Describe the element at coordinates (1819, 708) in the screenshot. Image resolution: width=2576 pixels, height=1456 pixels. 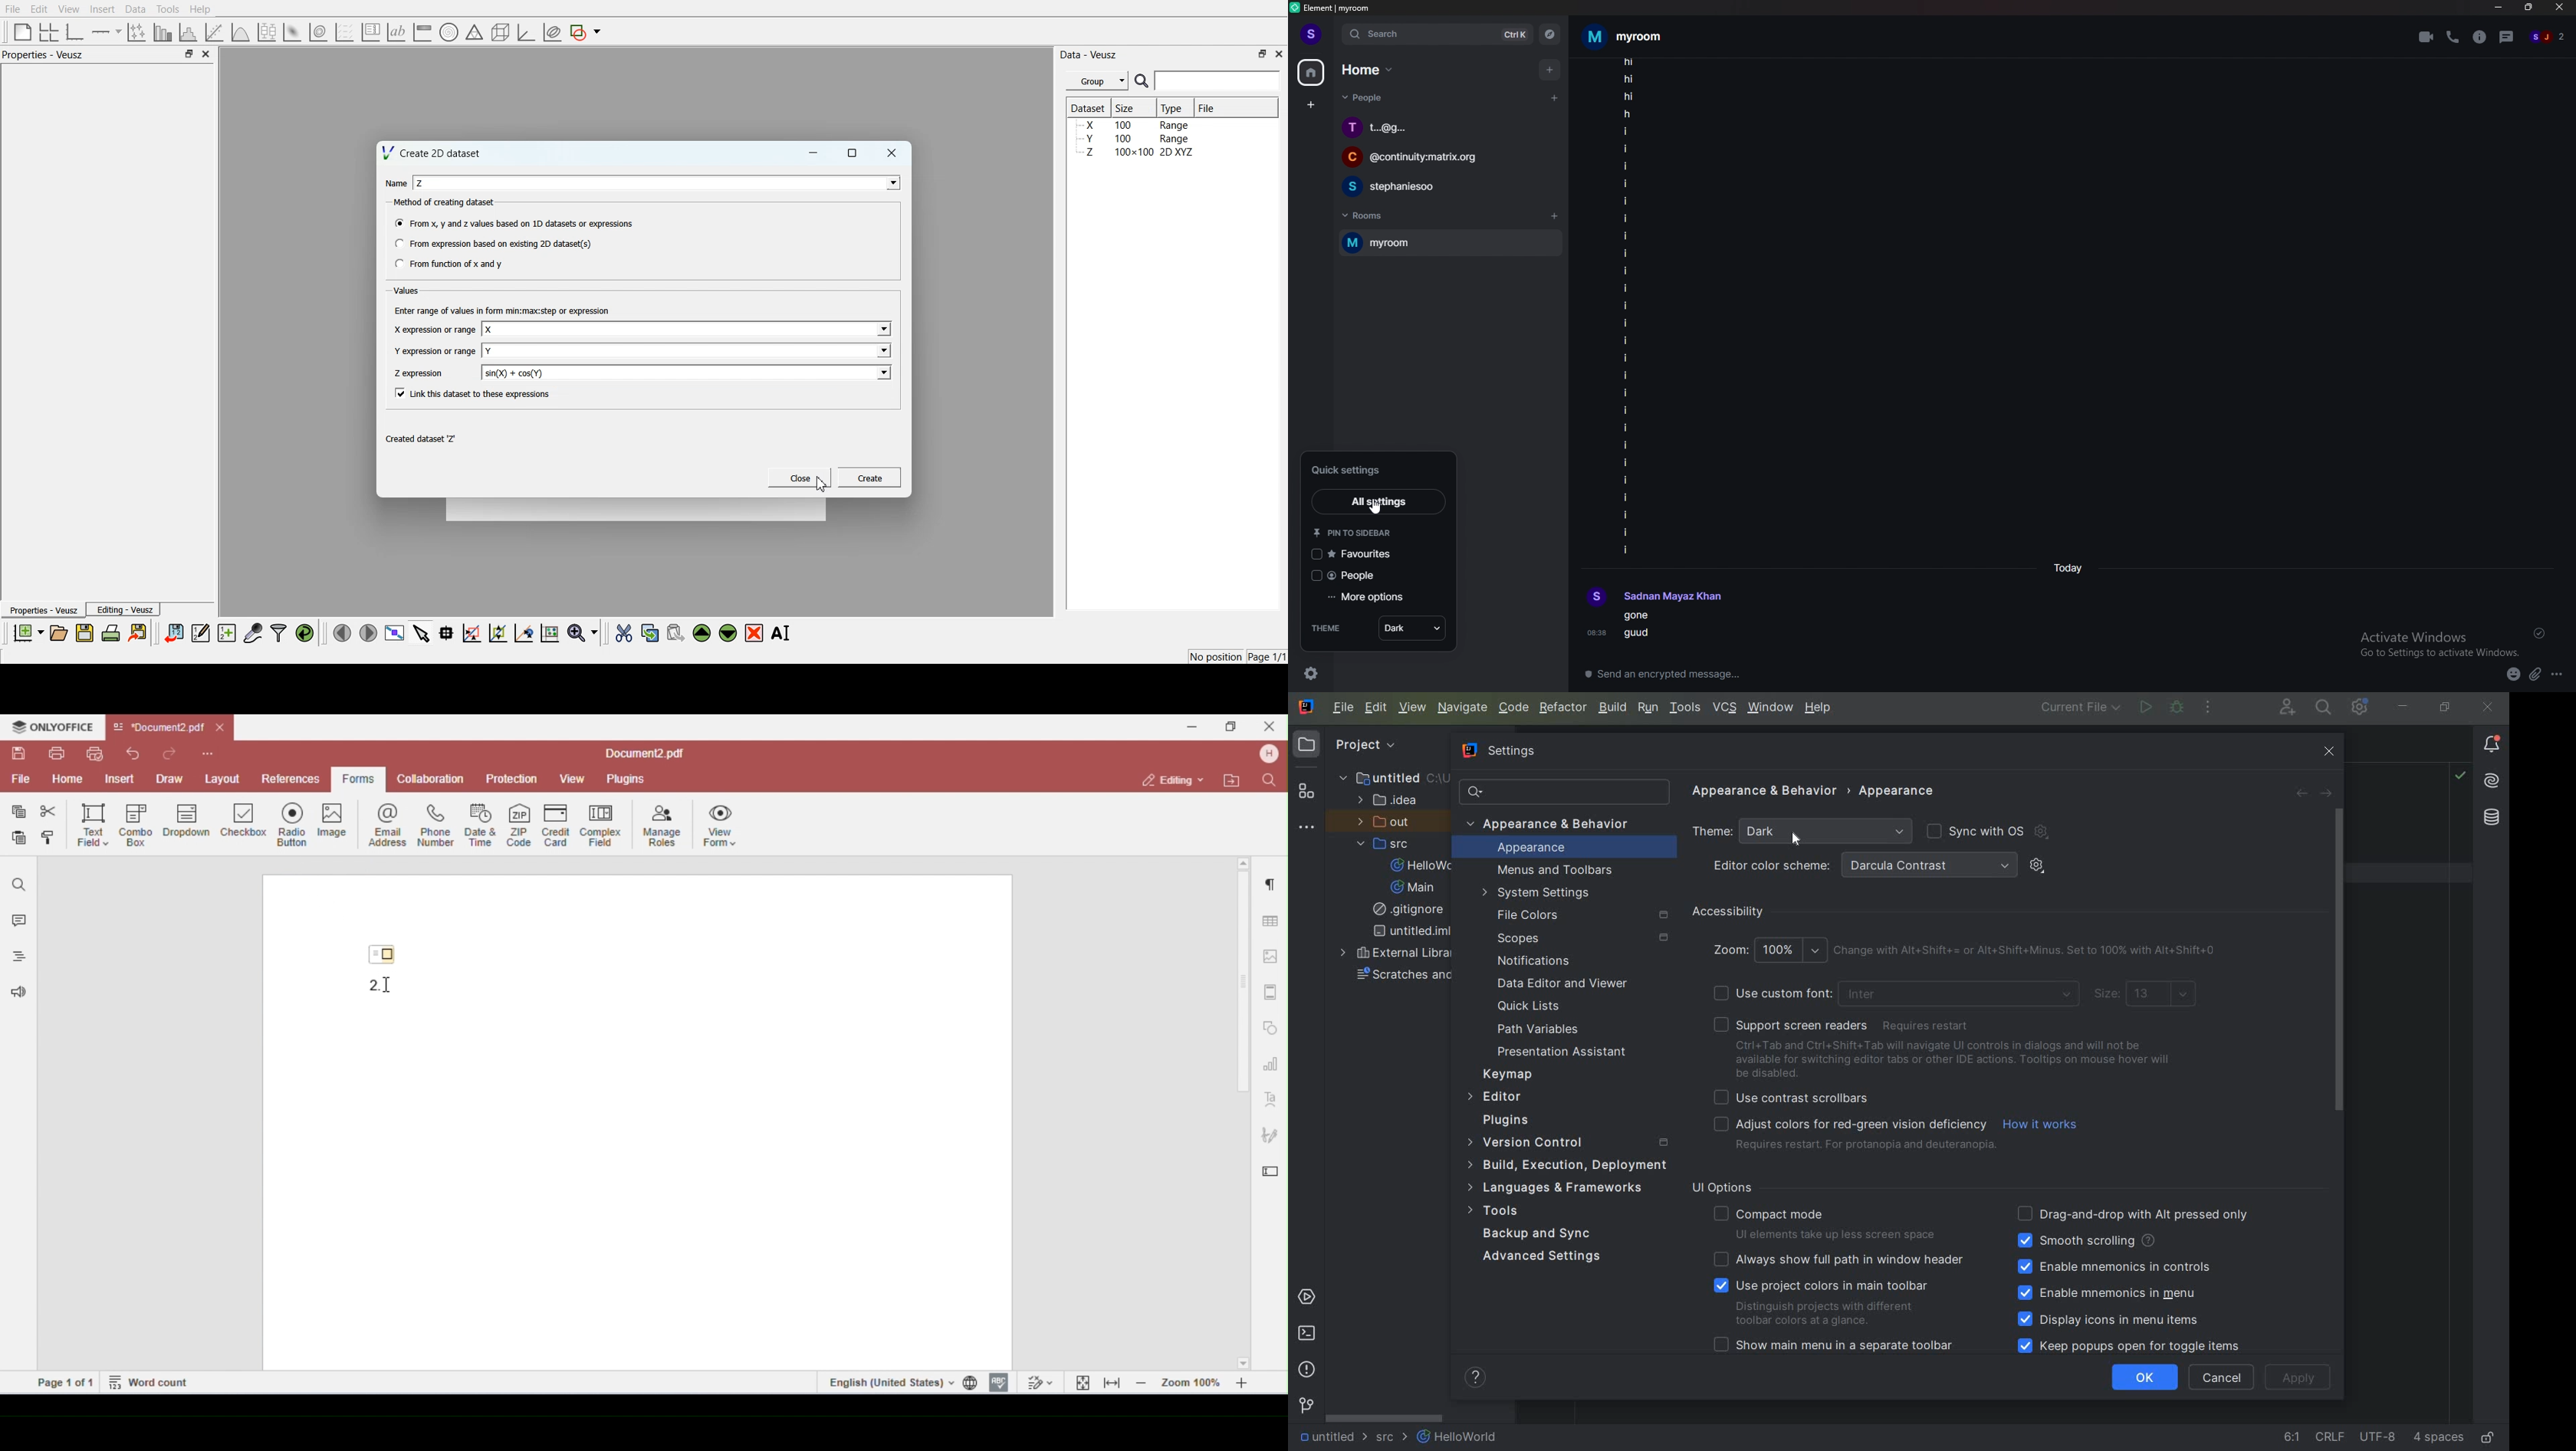
I see `HELP` at that location.